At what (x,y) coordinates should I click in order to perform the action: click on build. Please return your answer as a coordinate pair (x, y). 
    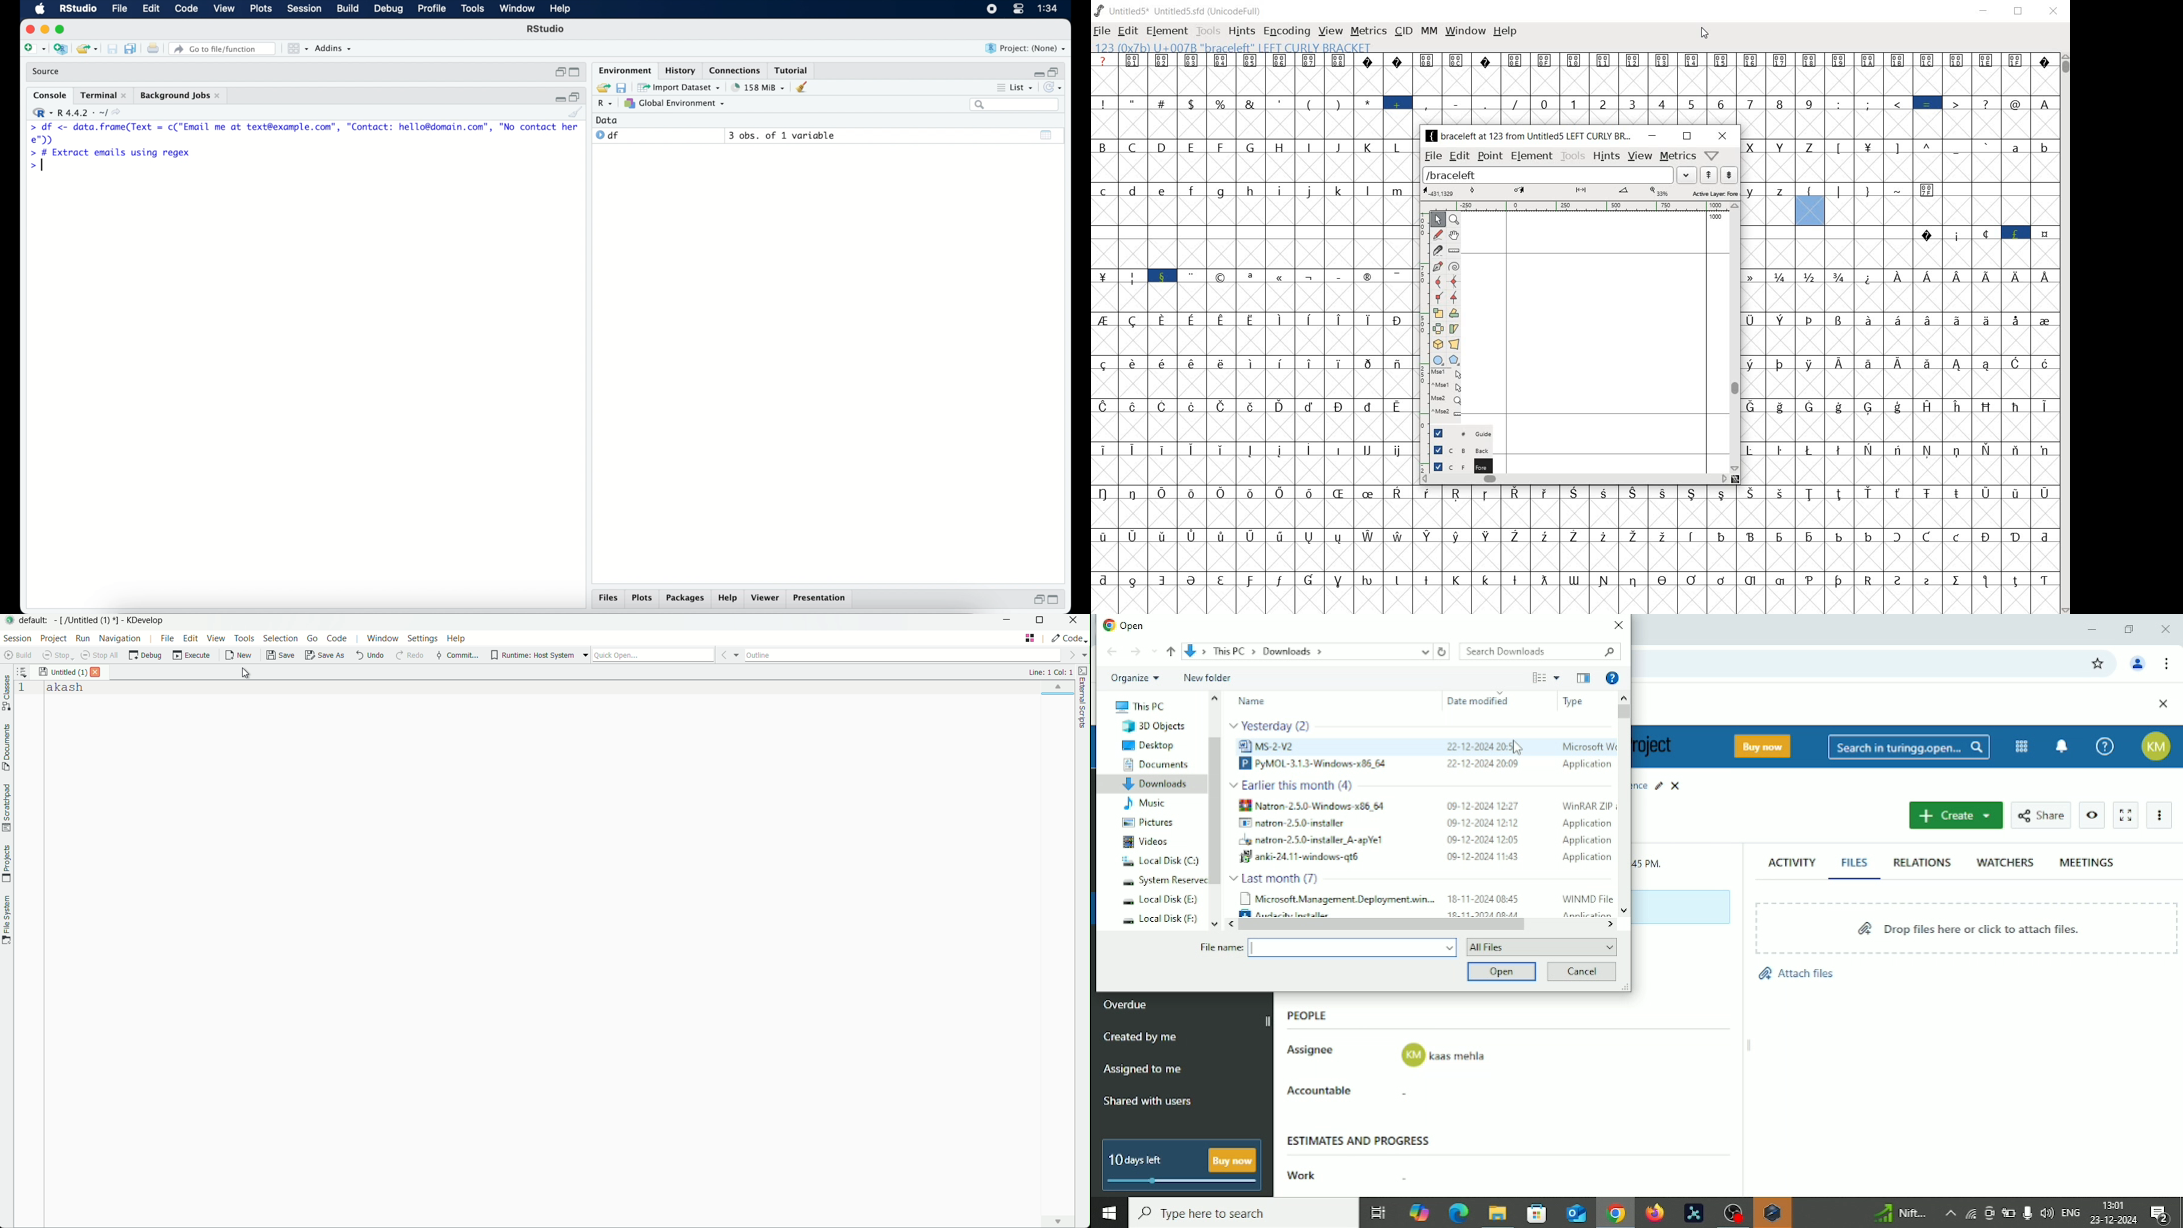
    Looking at the image, I should click on (349, 9).